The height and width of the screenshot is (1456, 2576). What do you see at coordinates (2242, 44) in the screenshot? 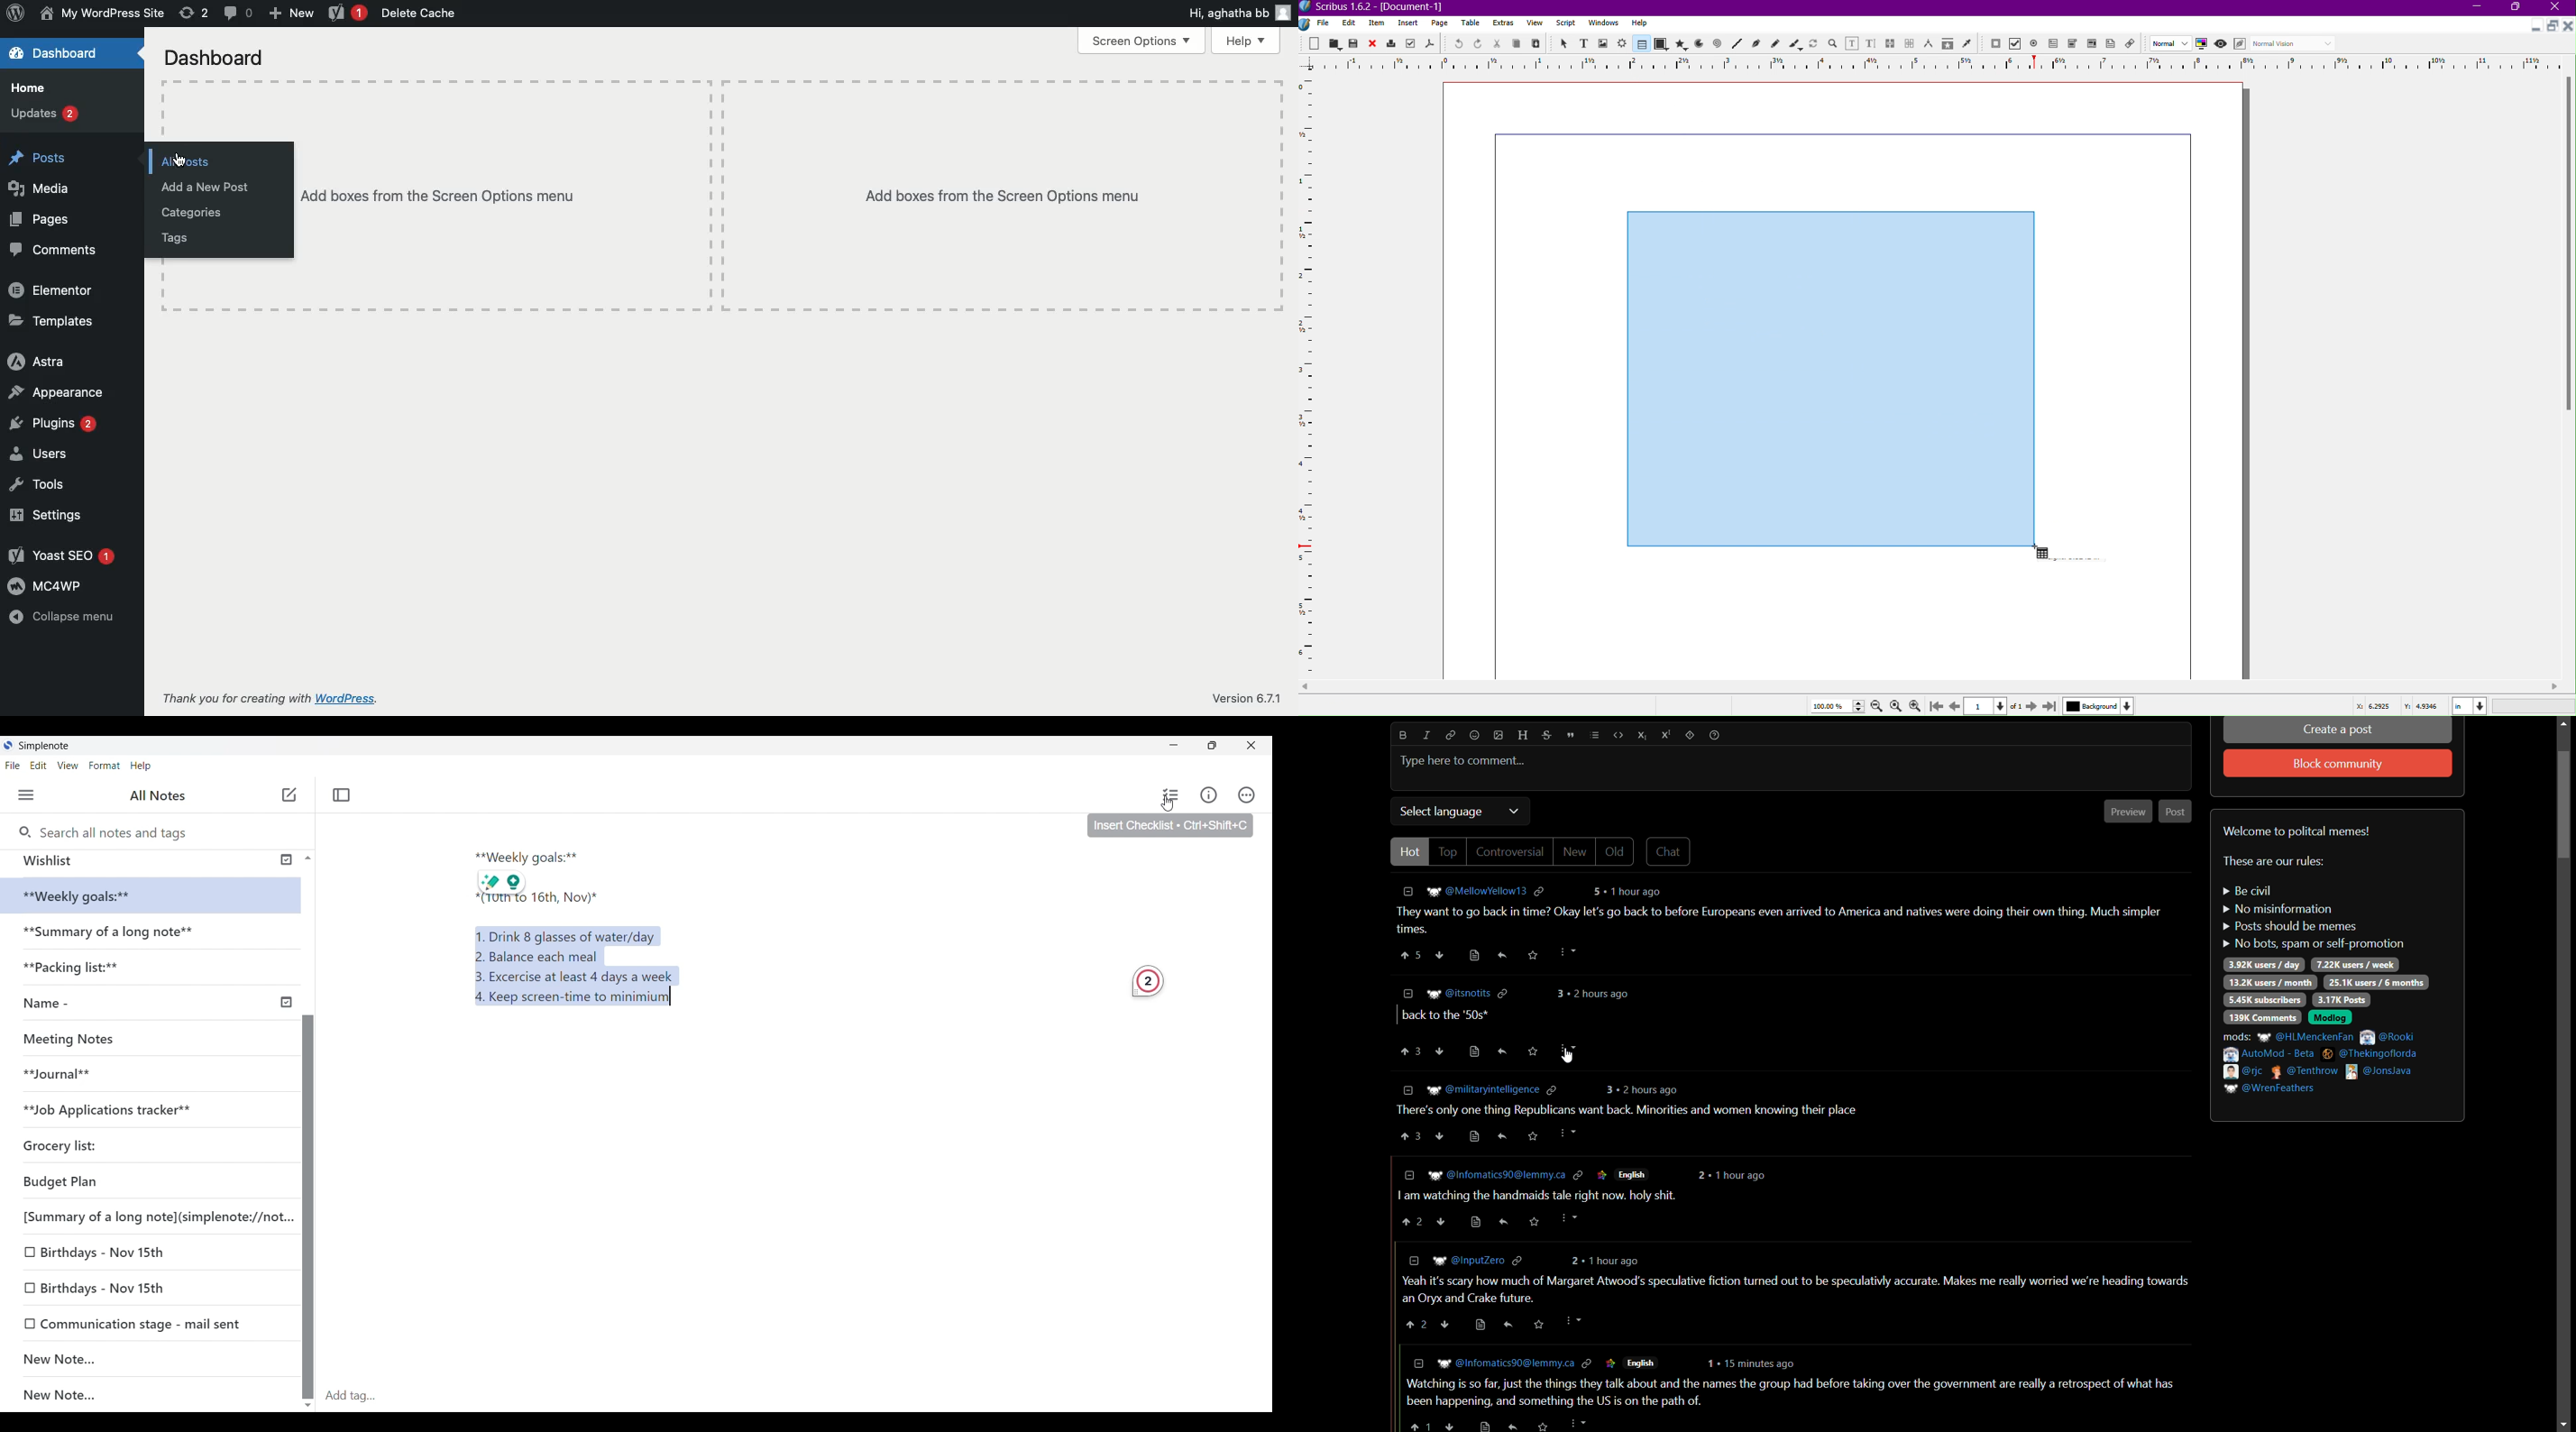
I see `Edit in Preview Mode` at bounding box center [2242, 44].